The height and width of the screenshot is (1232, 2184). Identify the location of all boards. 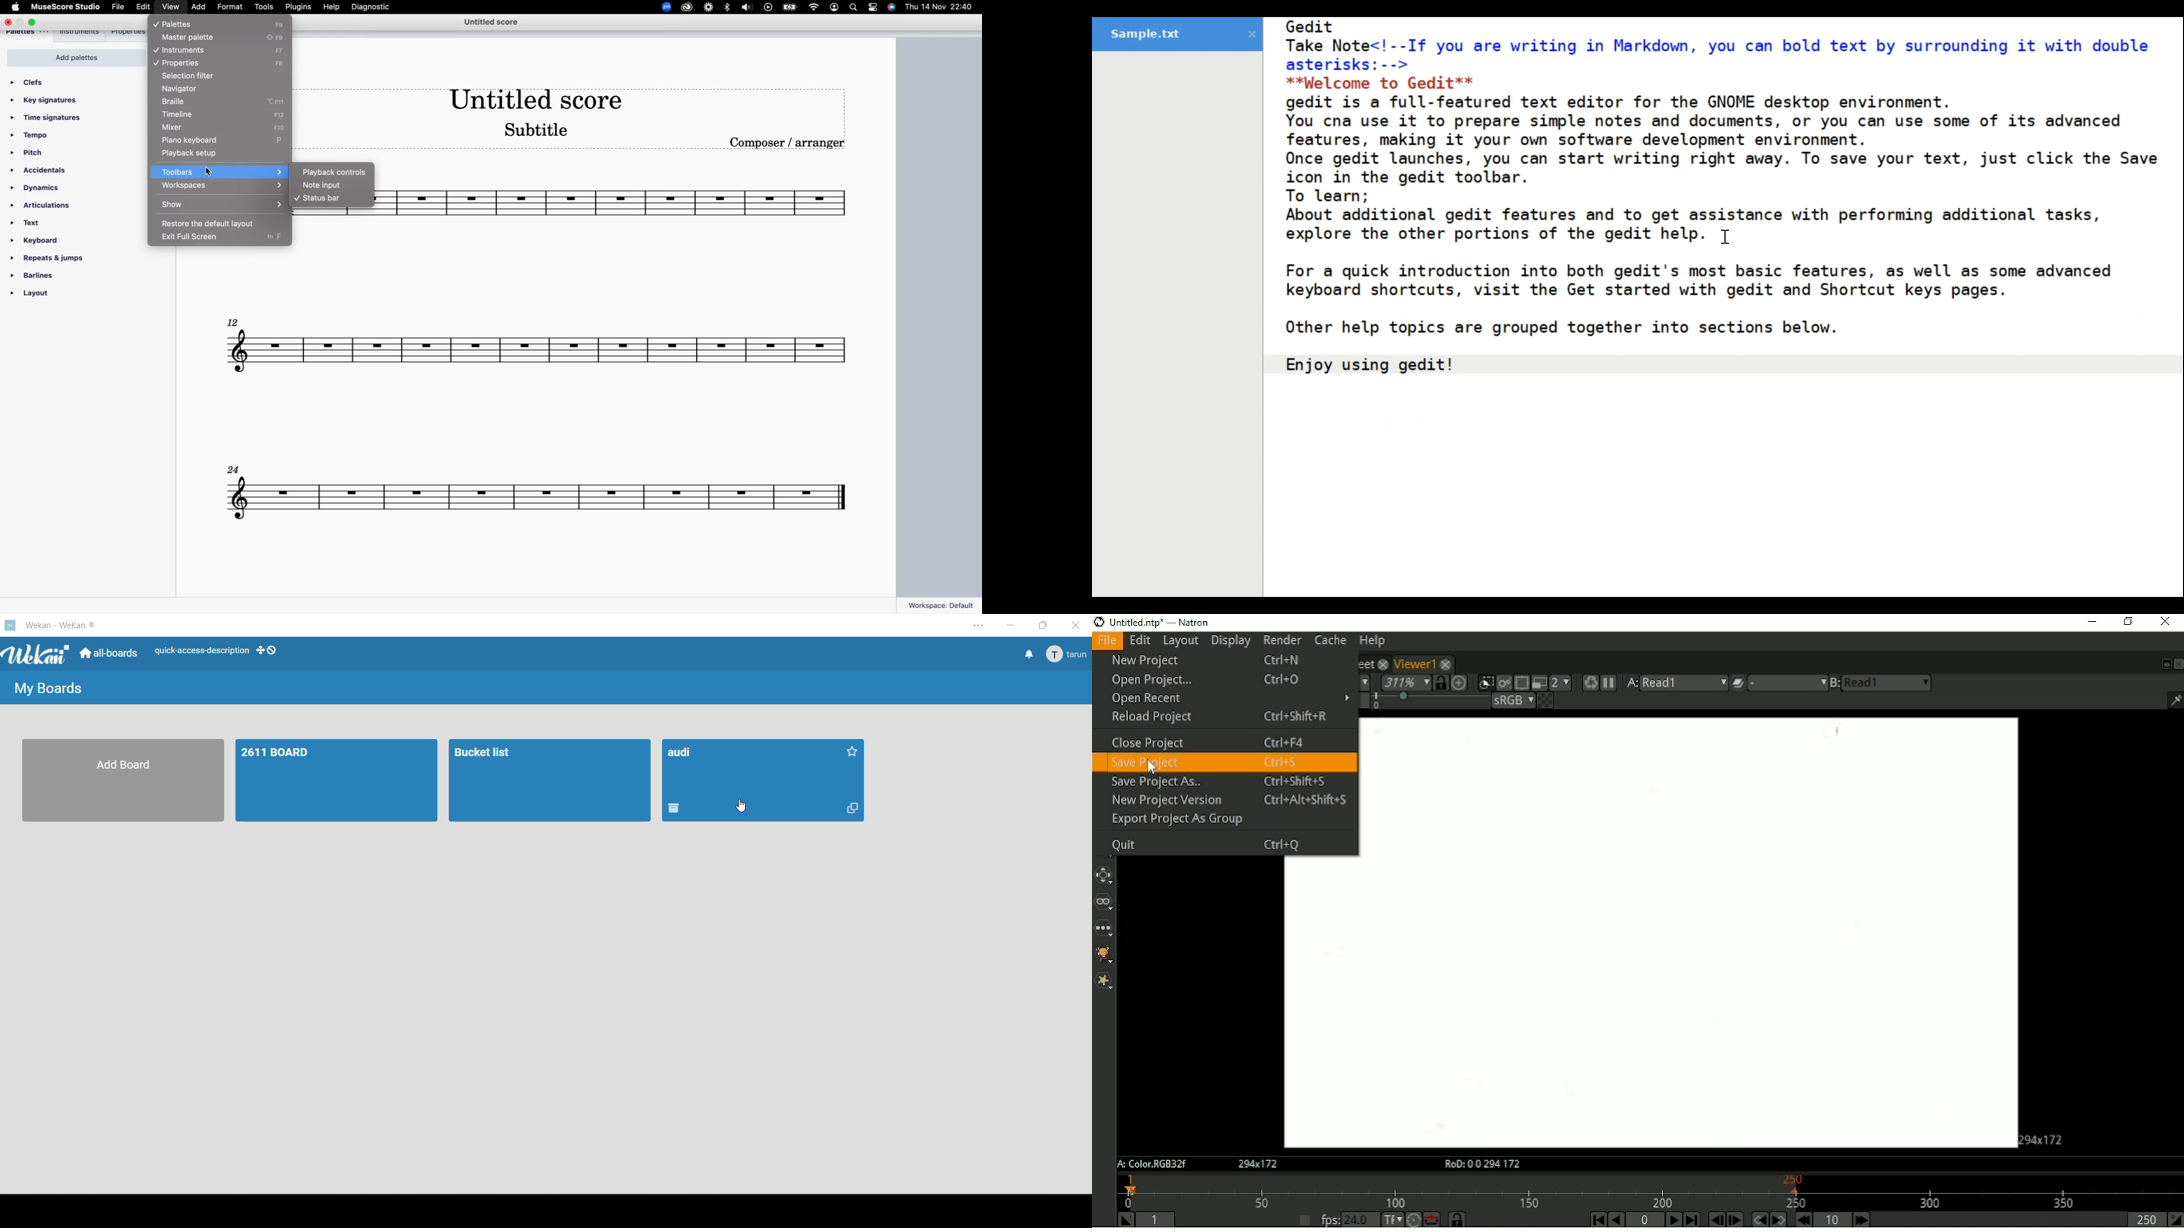
(108, 654).